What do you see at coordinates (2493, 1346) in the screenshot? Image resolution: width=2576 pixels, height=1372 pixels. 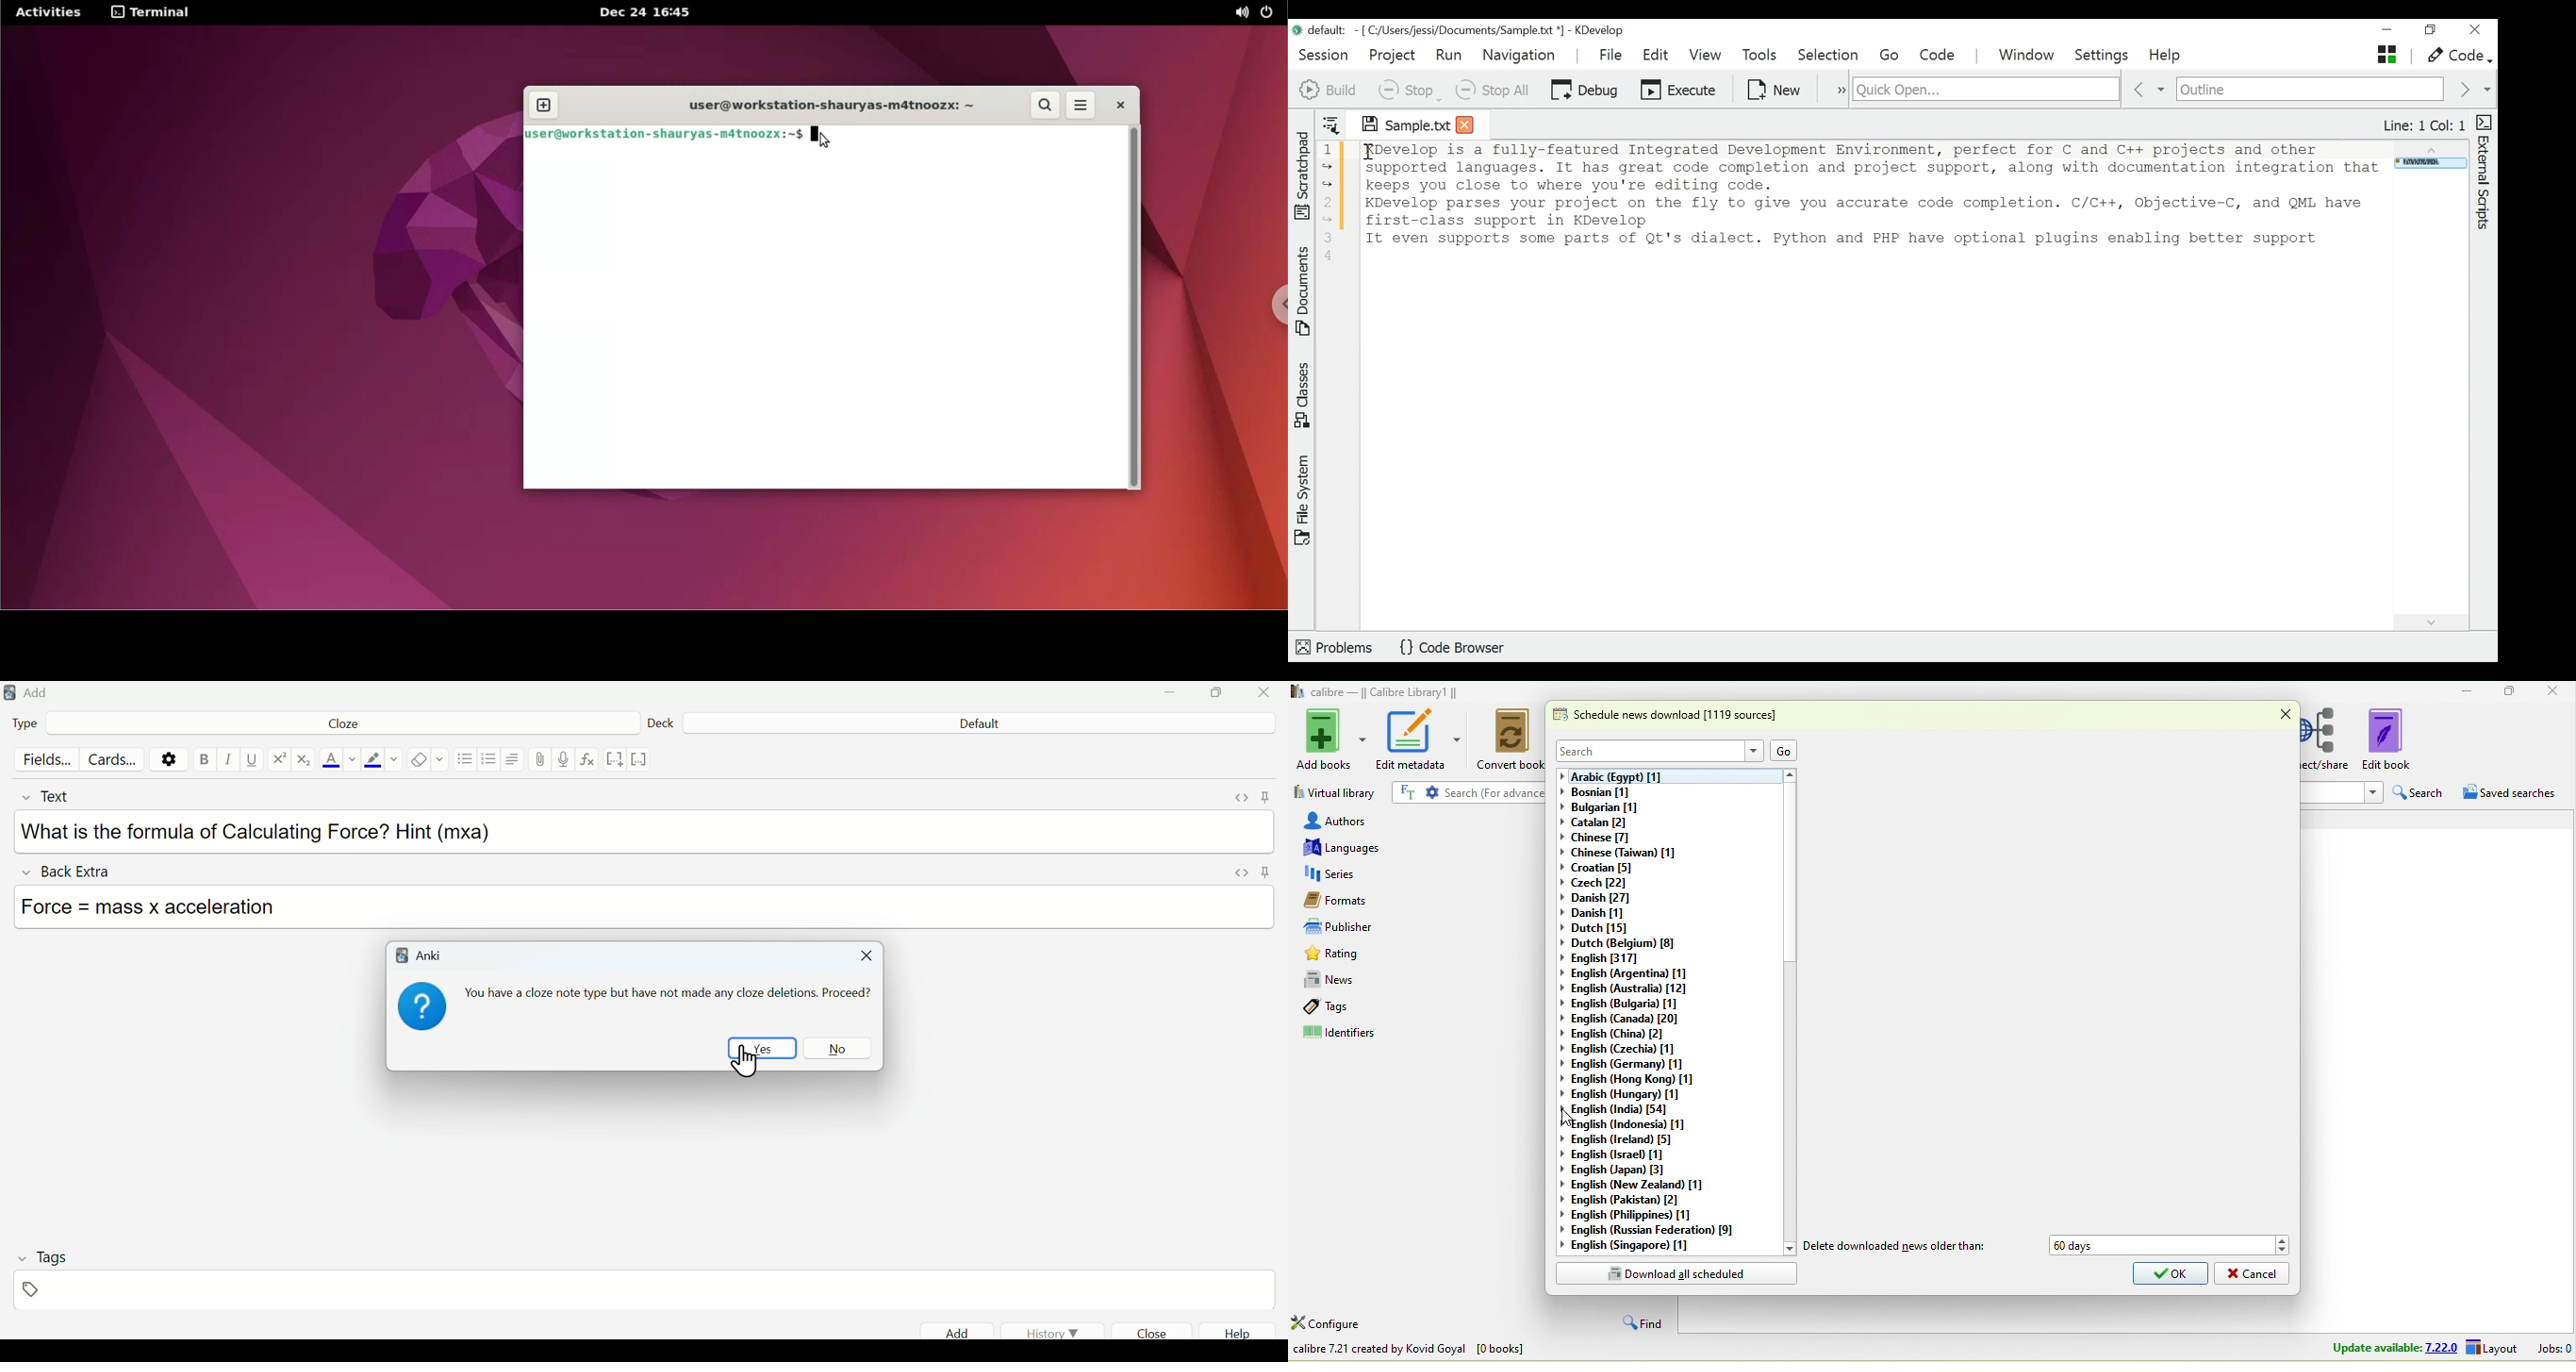 I see `layout` at bounding box center [2493, 1346].